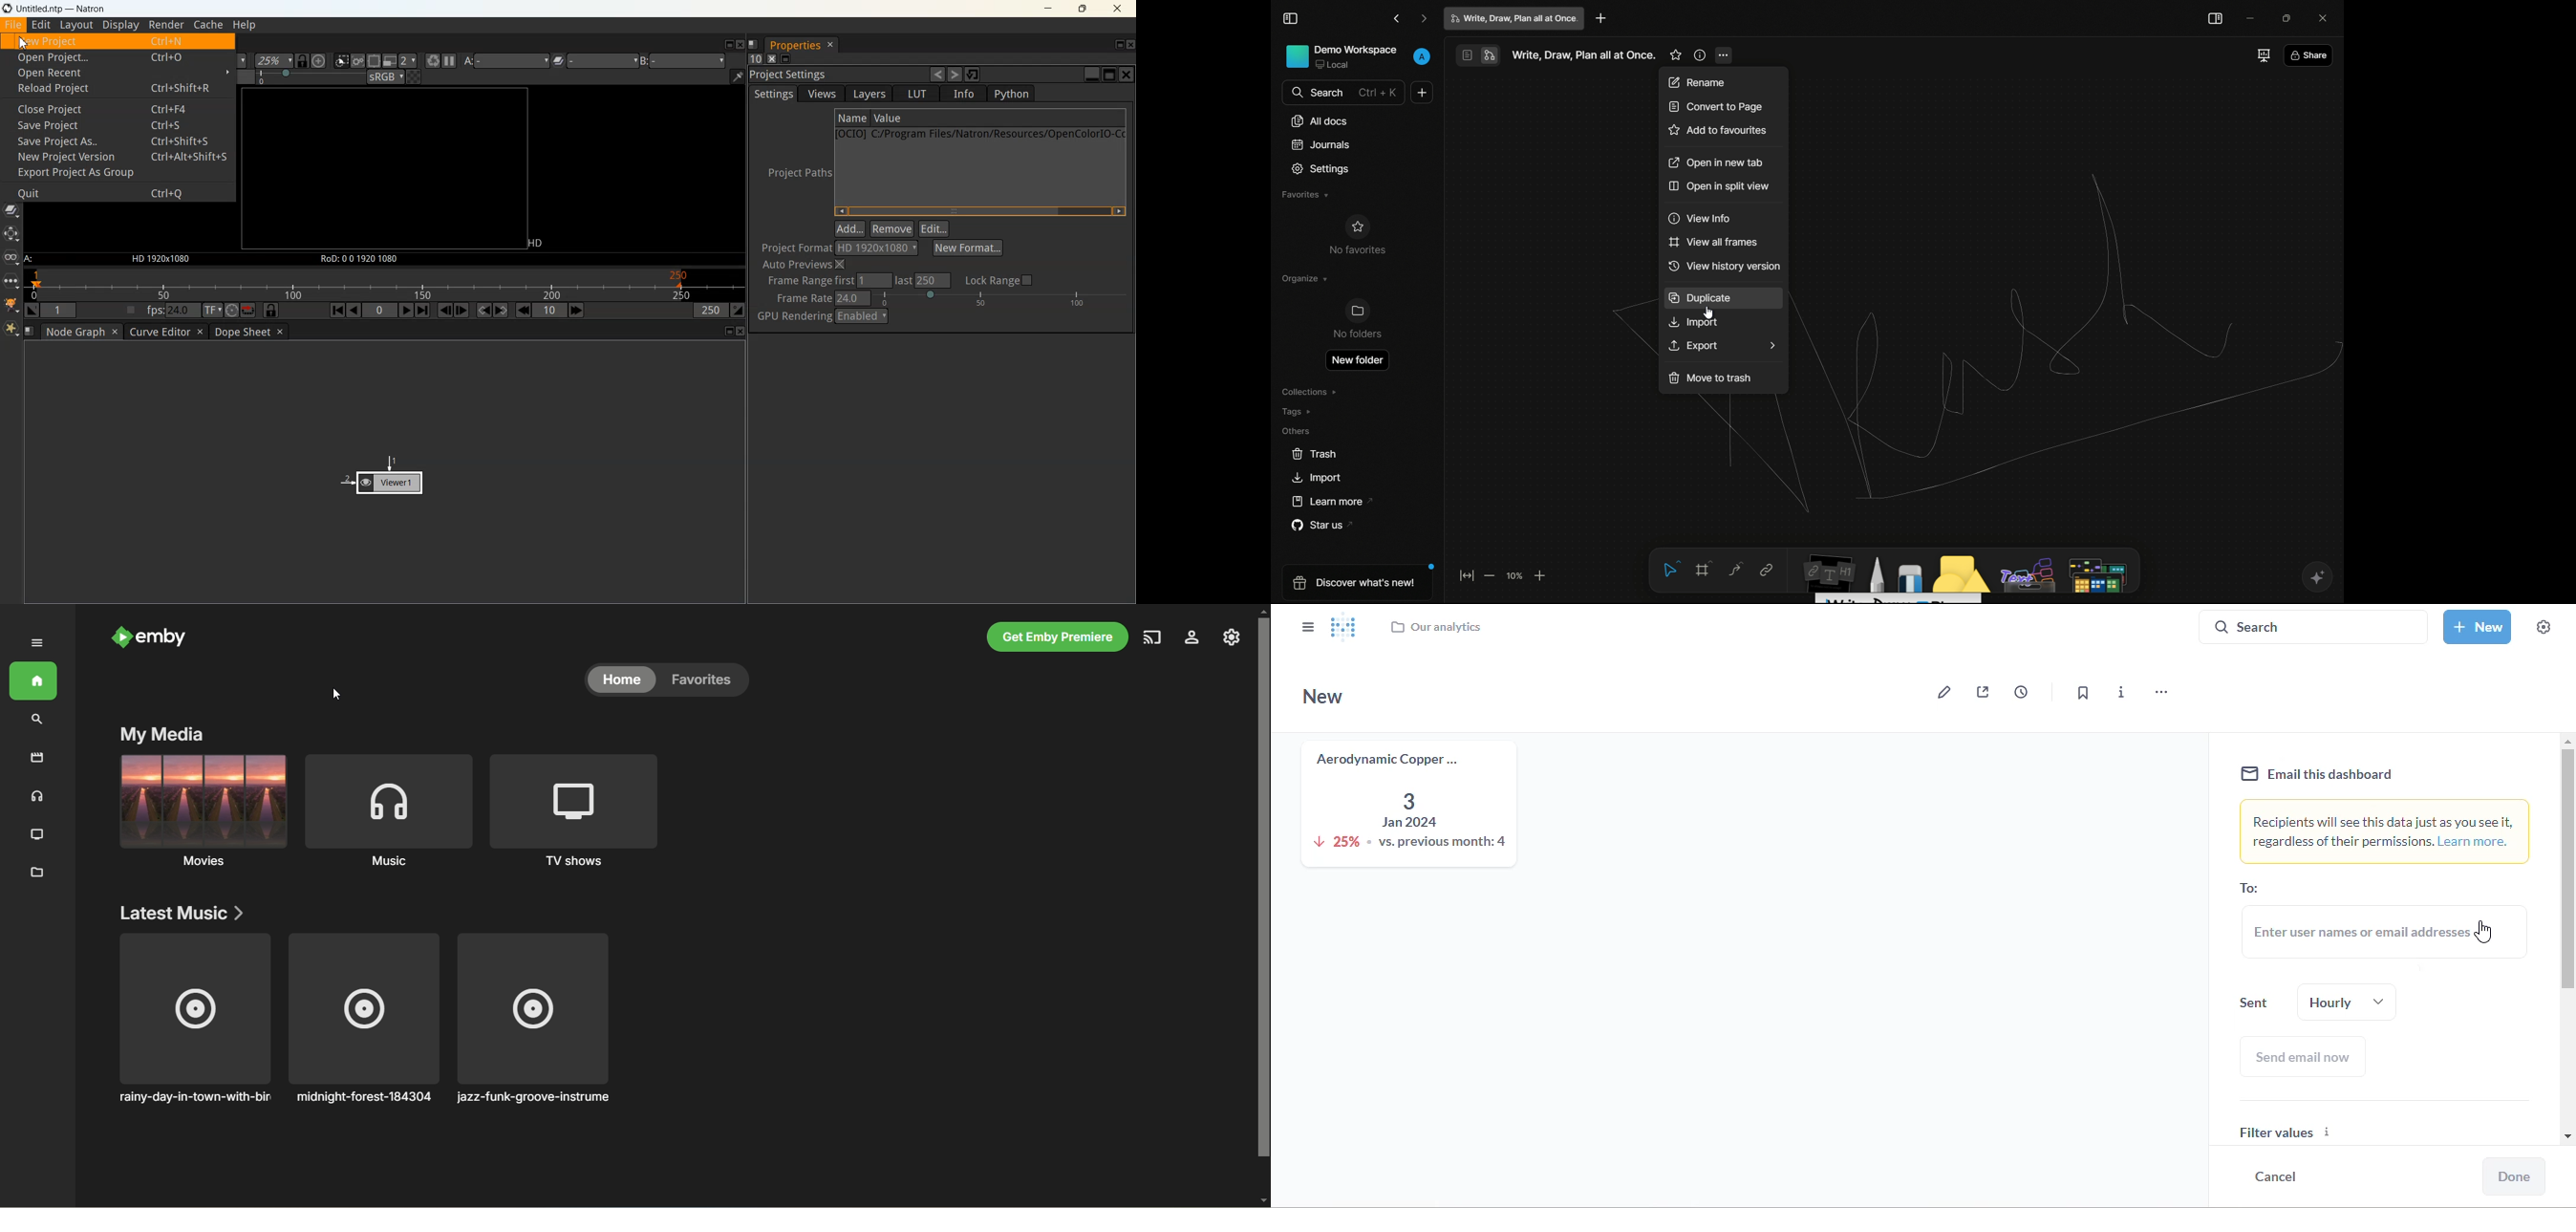 The image size is (2576, 1232). What do you see at coordinates (1700, 56) in the screenshot?
I see `more information` at bounding box center [1700, 56].